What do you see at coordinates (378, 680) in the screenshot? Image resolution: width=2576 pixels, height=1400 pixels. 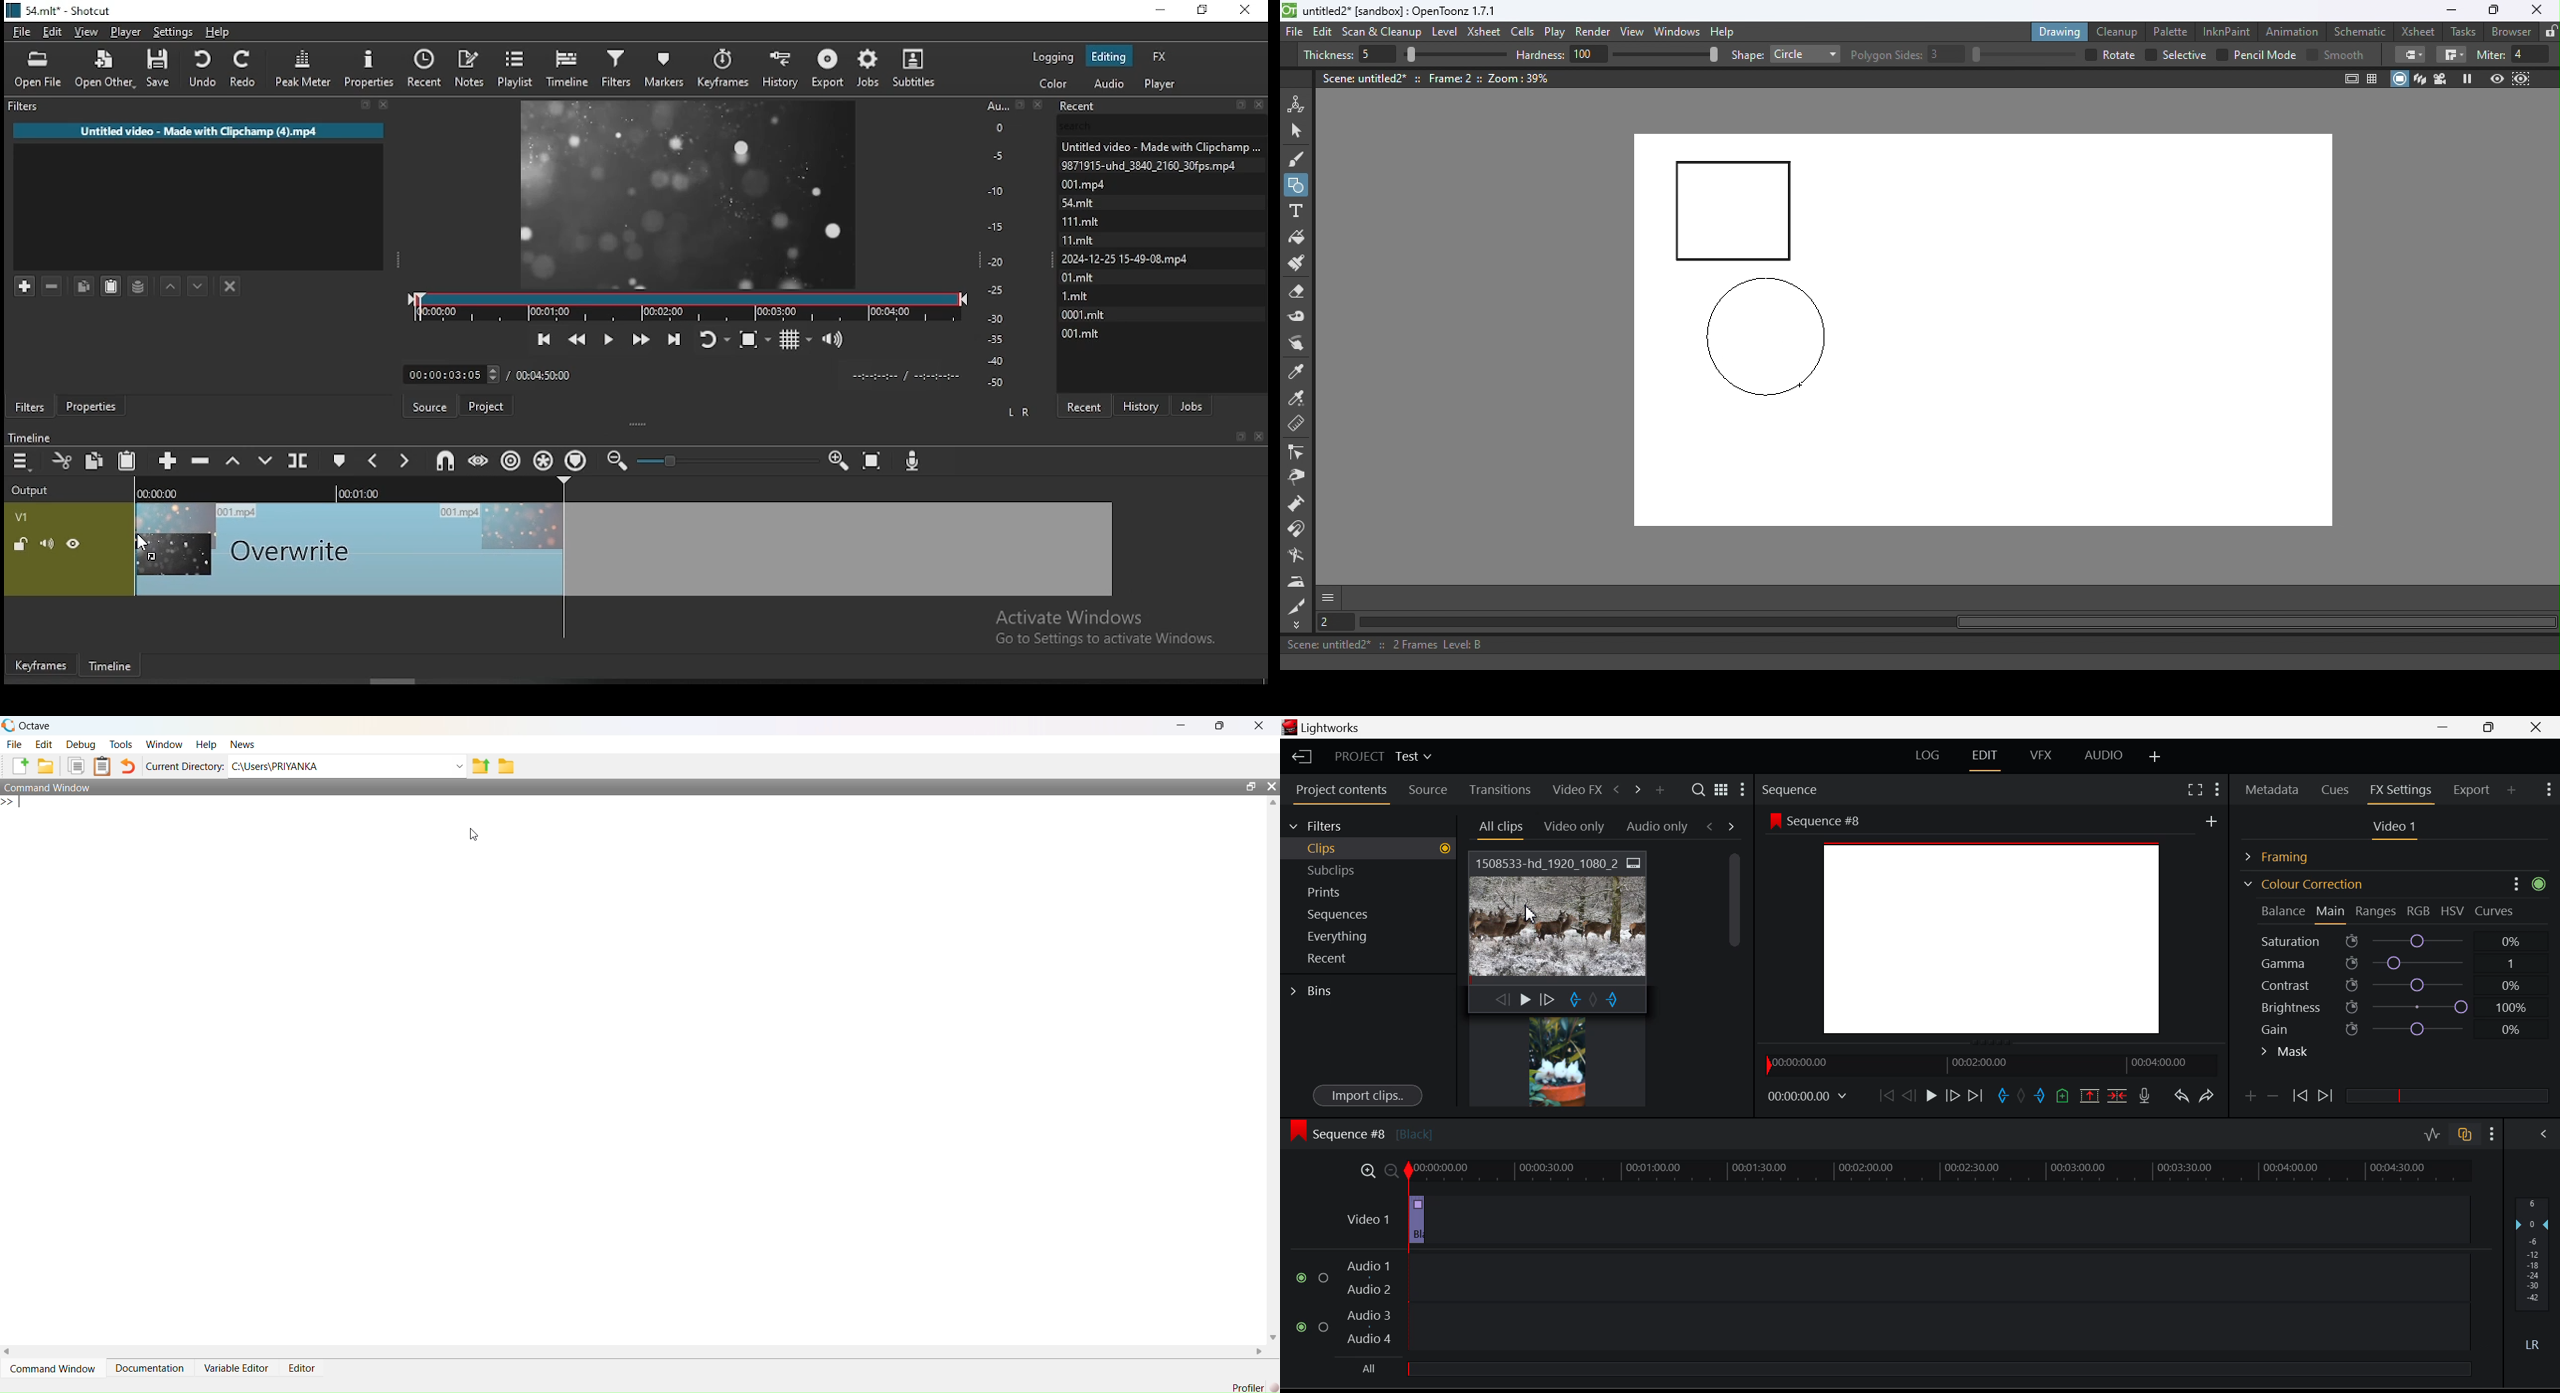 I see `scroll bar` at bounding box center [378, 680].